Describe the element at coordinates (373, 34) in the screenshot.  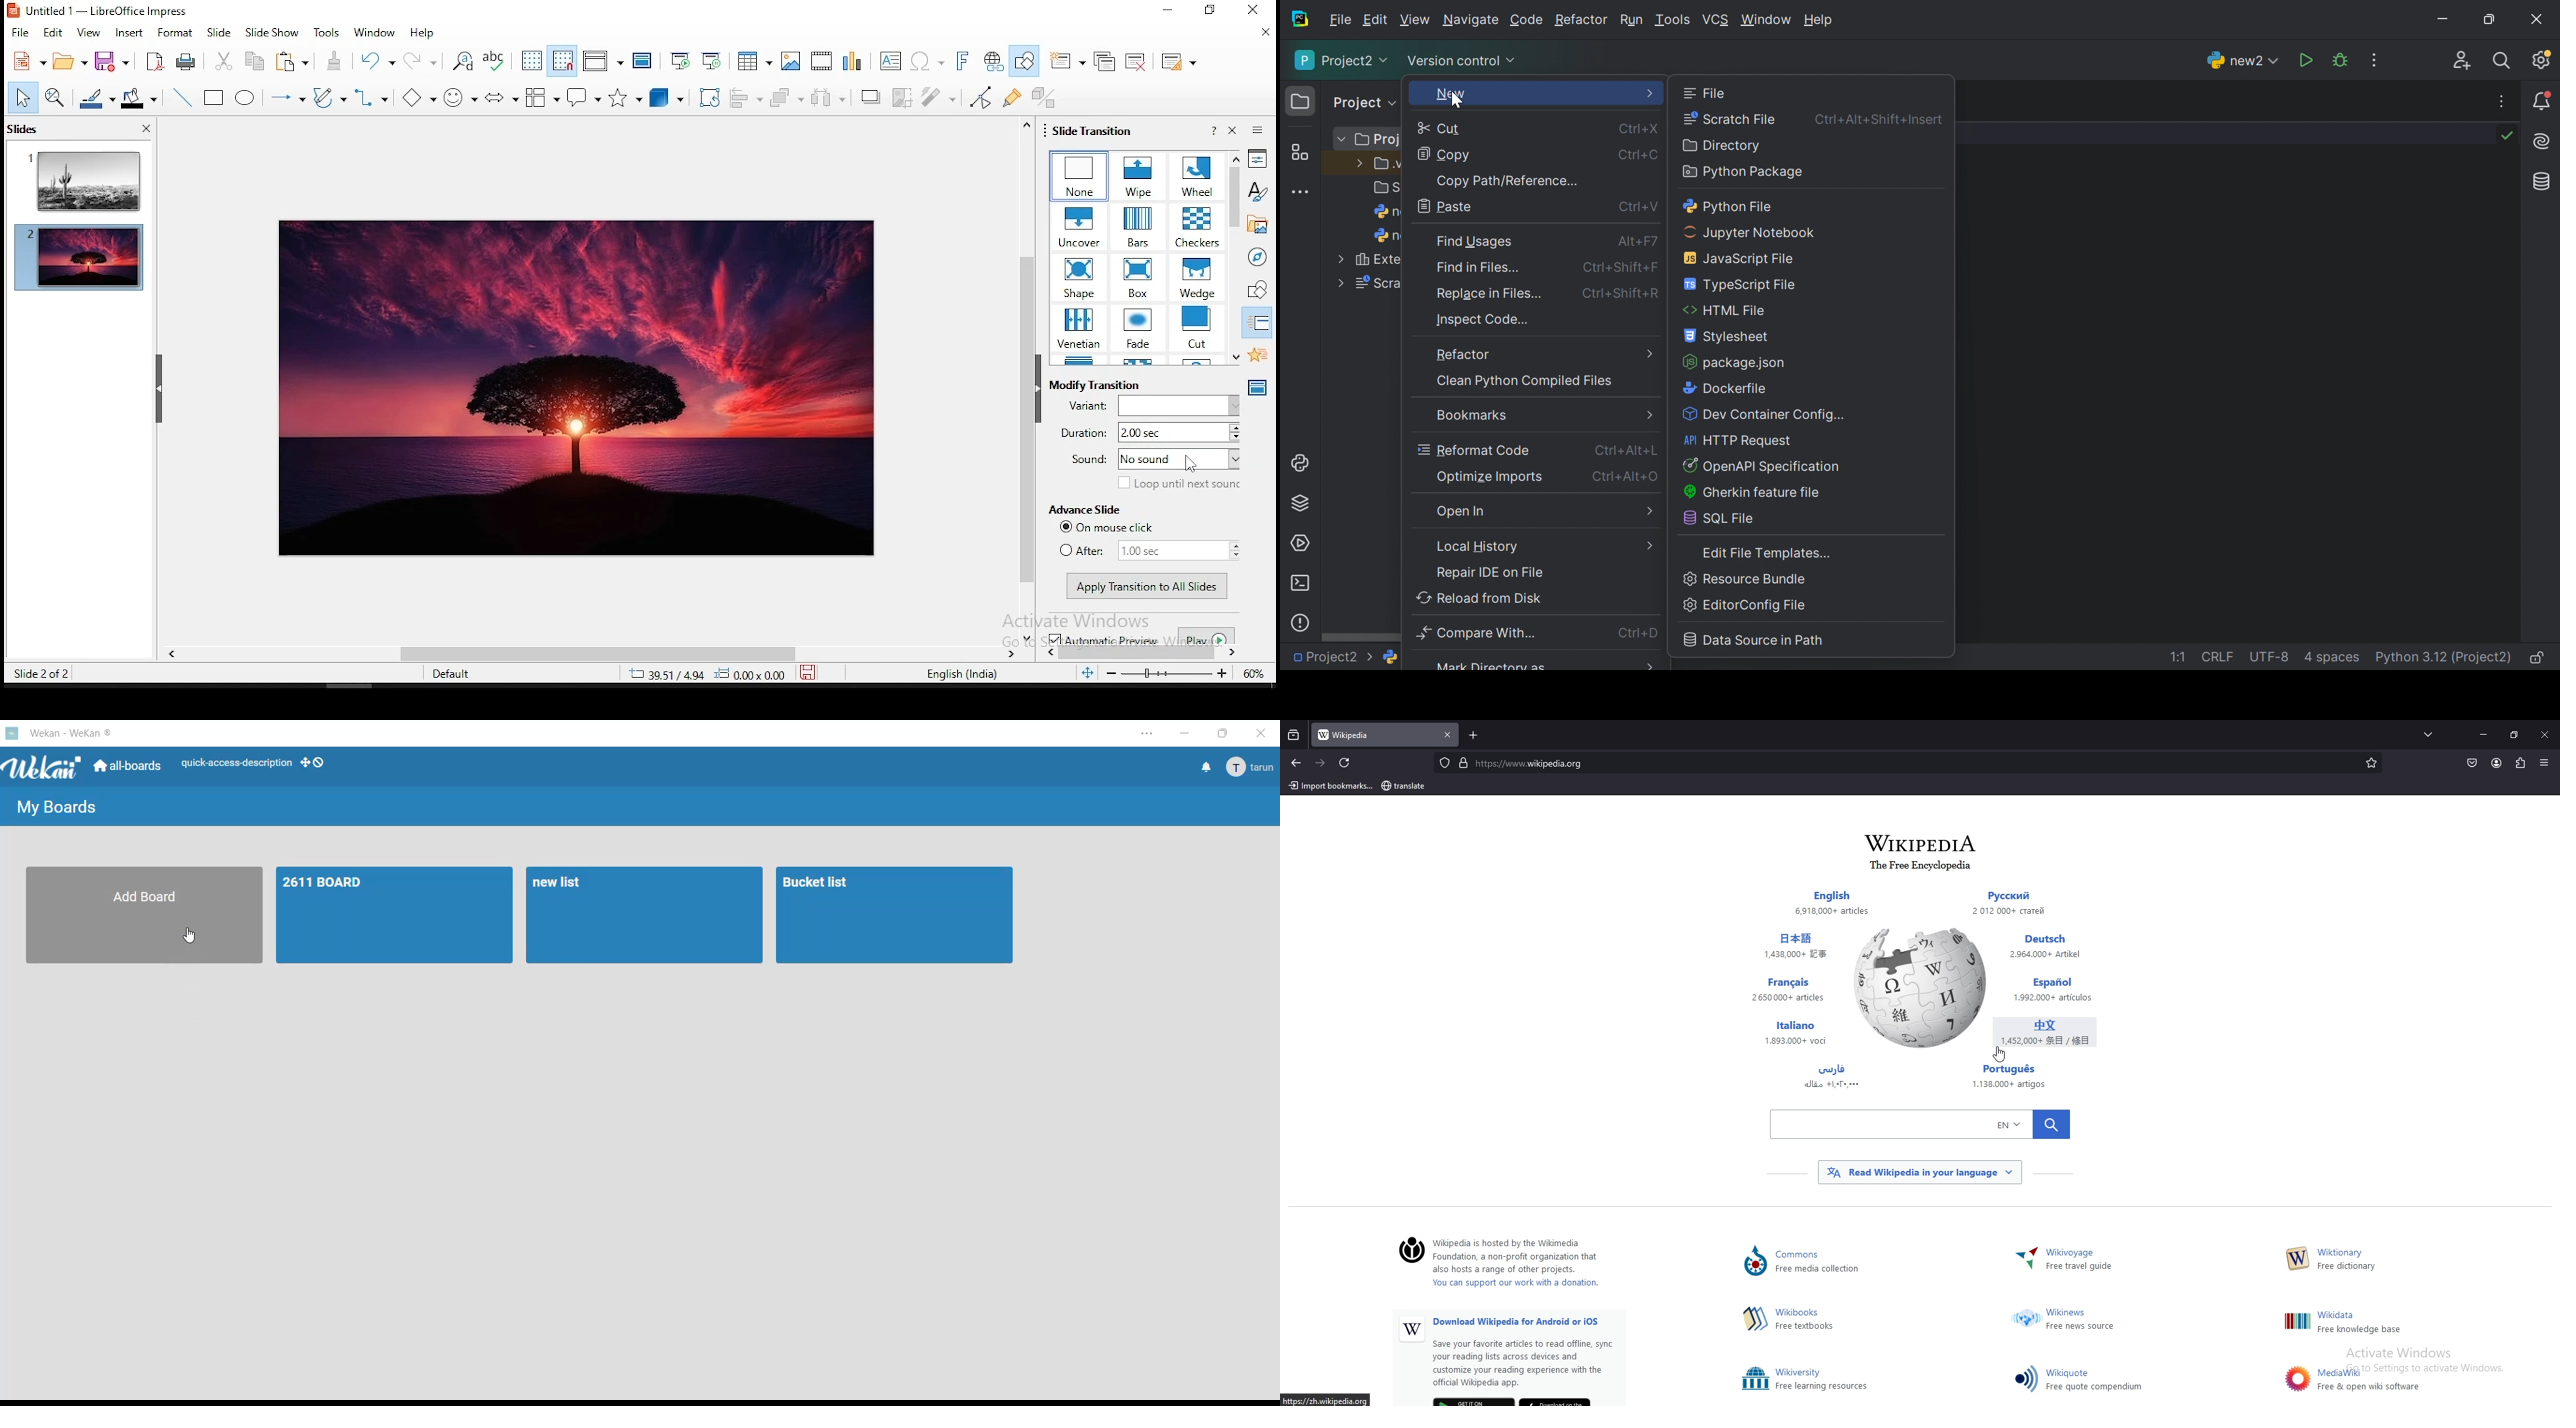
I see `window` at that location.